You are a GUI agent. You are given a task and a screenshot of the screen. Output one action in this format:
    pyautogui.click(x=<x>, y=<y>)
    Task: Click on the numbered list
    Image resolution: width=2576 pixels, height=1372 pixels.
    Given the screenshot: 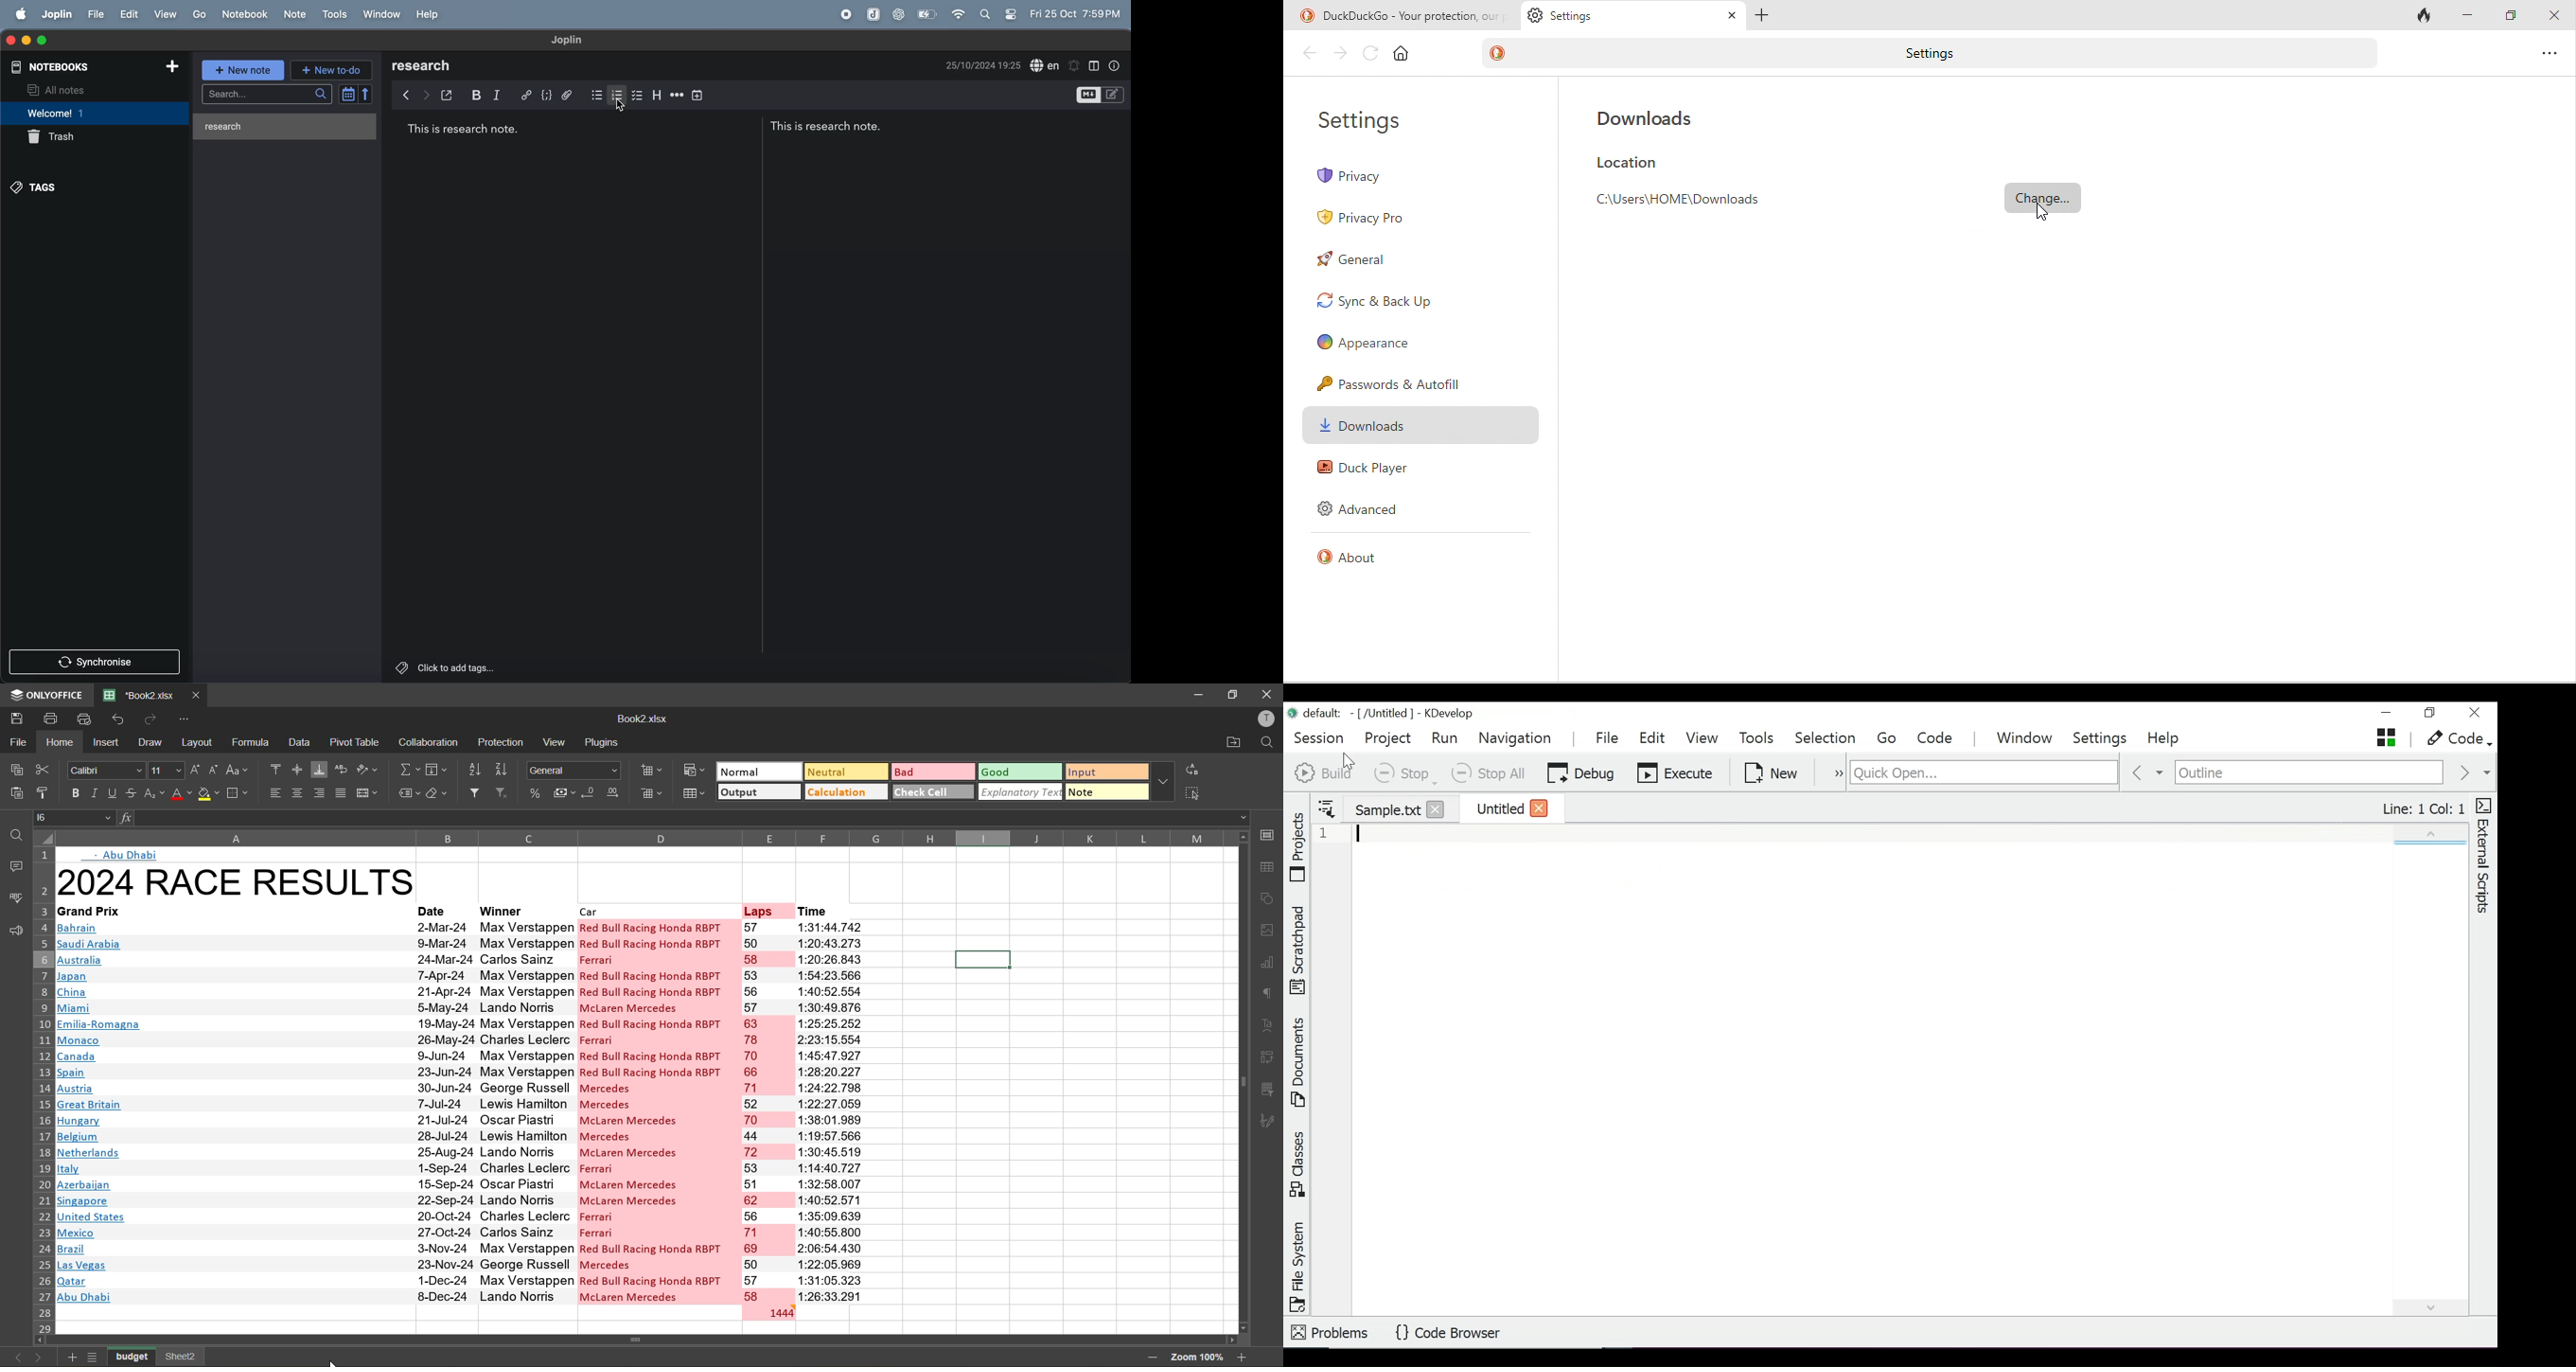 What is the action you would take?
    pyautogui.click(x=620, y=95)
    